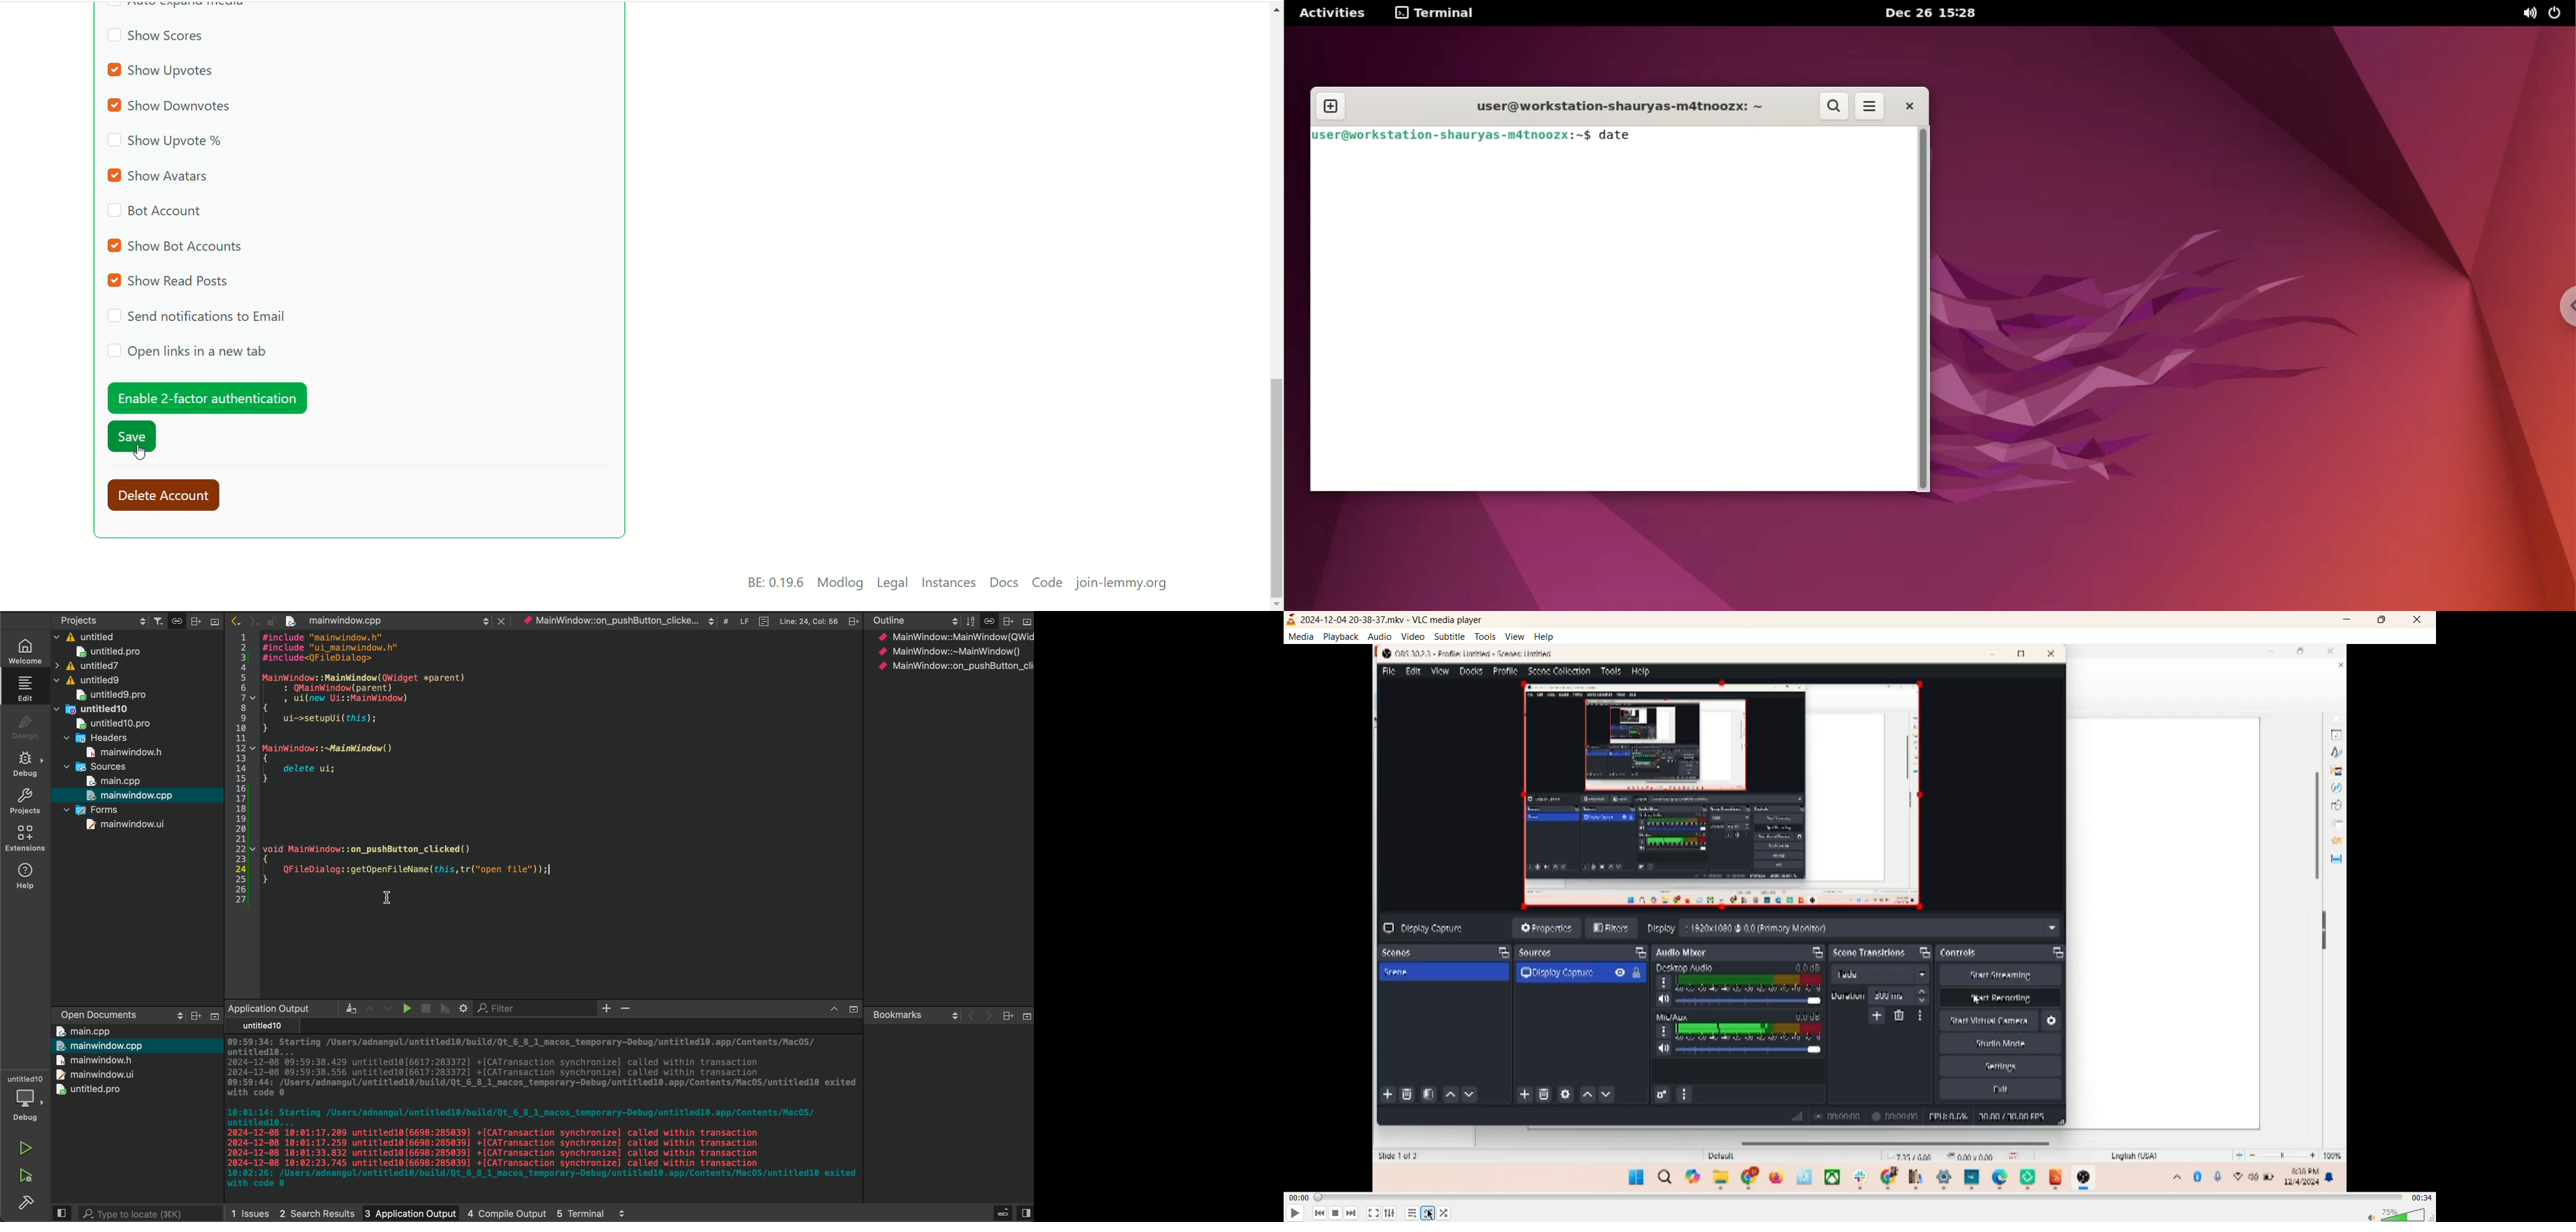 This screenshot has height=1232, width=2576. What do you see at coordinates (177, 245) in the screenshot?
I see `selected show bot accounts` at bounding box center [177, 245].